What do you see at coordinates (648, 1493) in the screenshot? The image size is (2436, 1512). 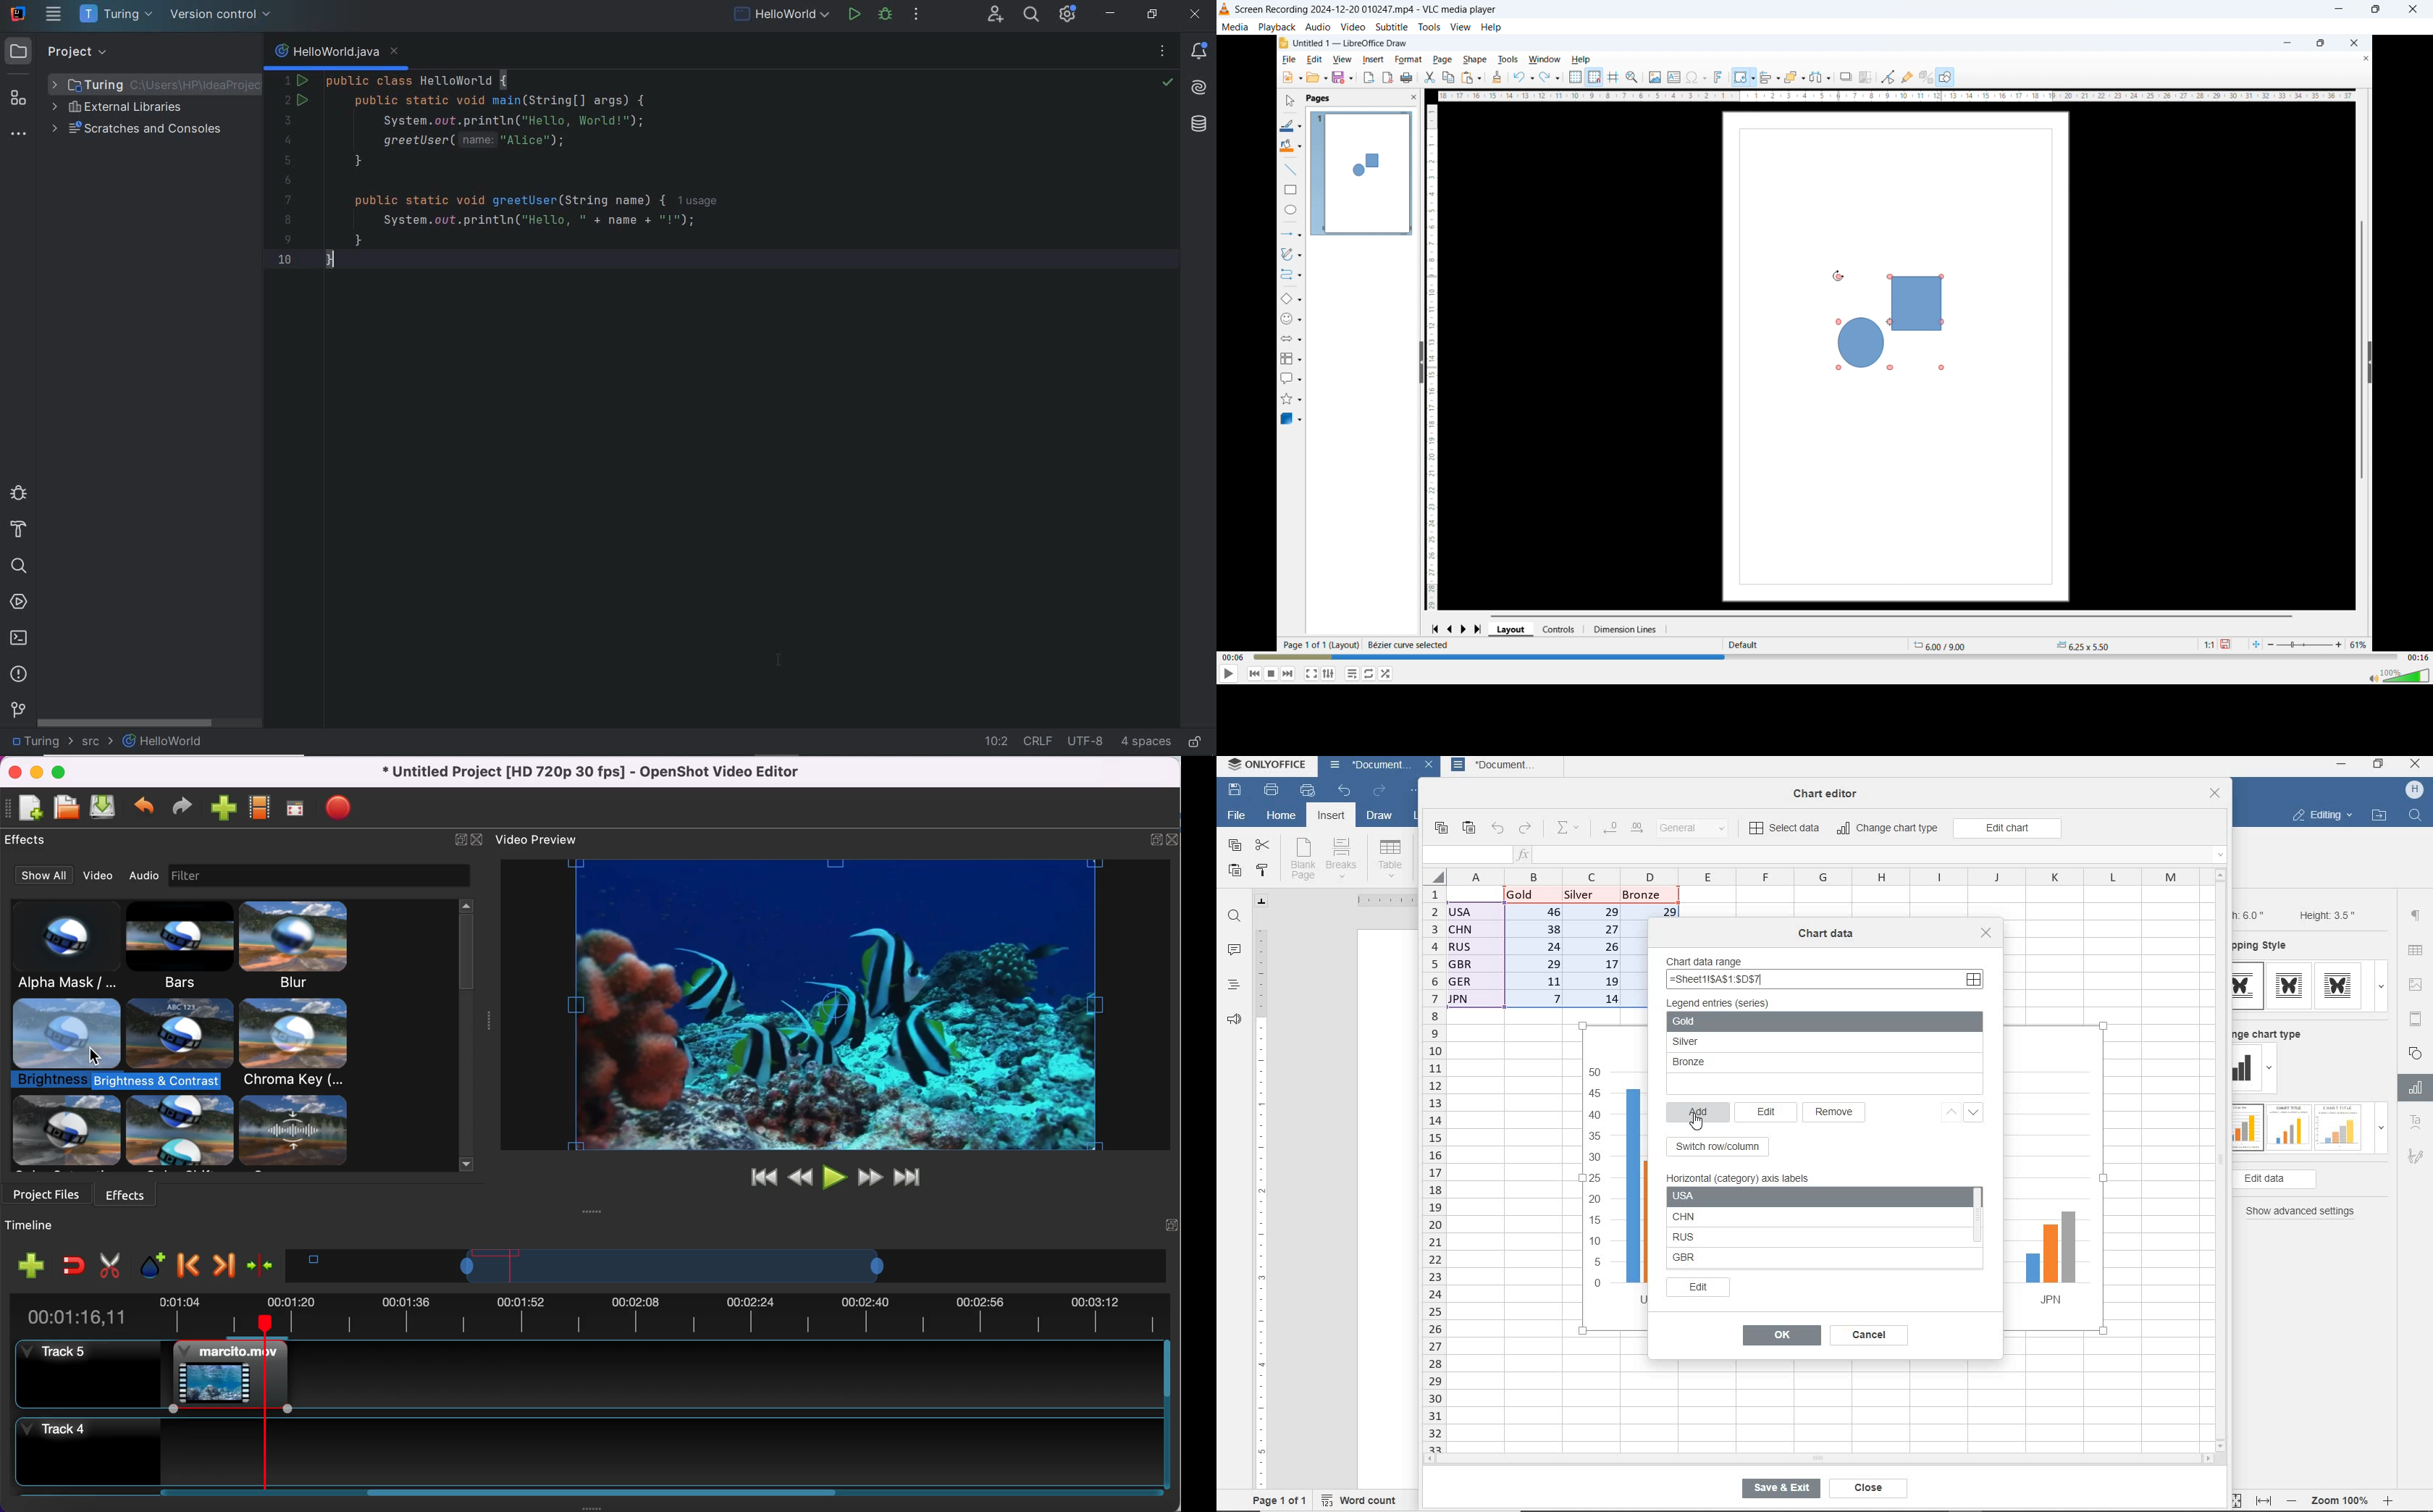 I see `Horizontal slide bar` at bounding box center [648, 1493].